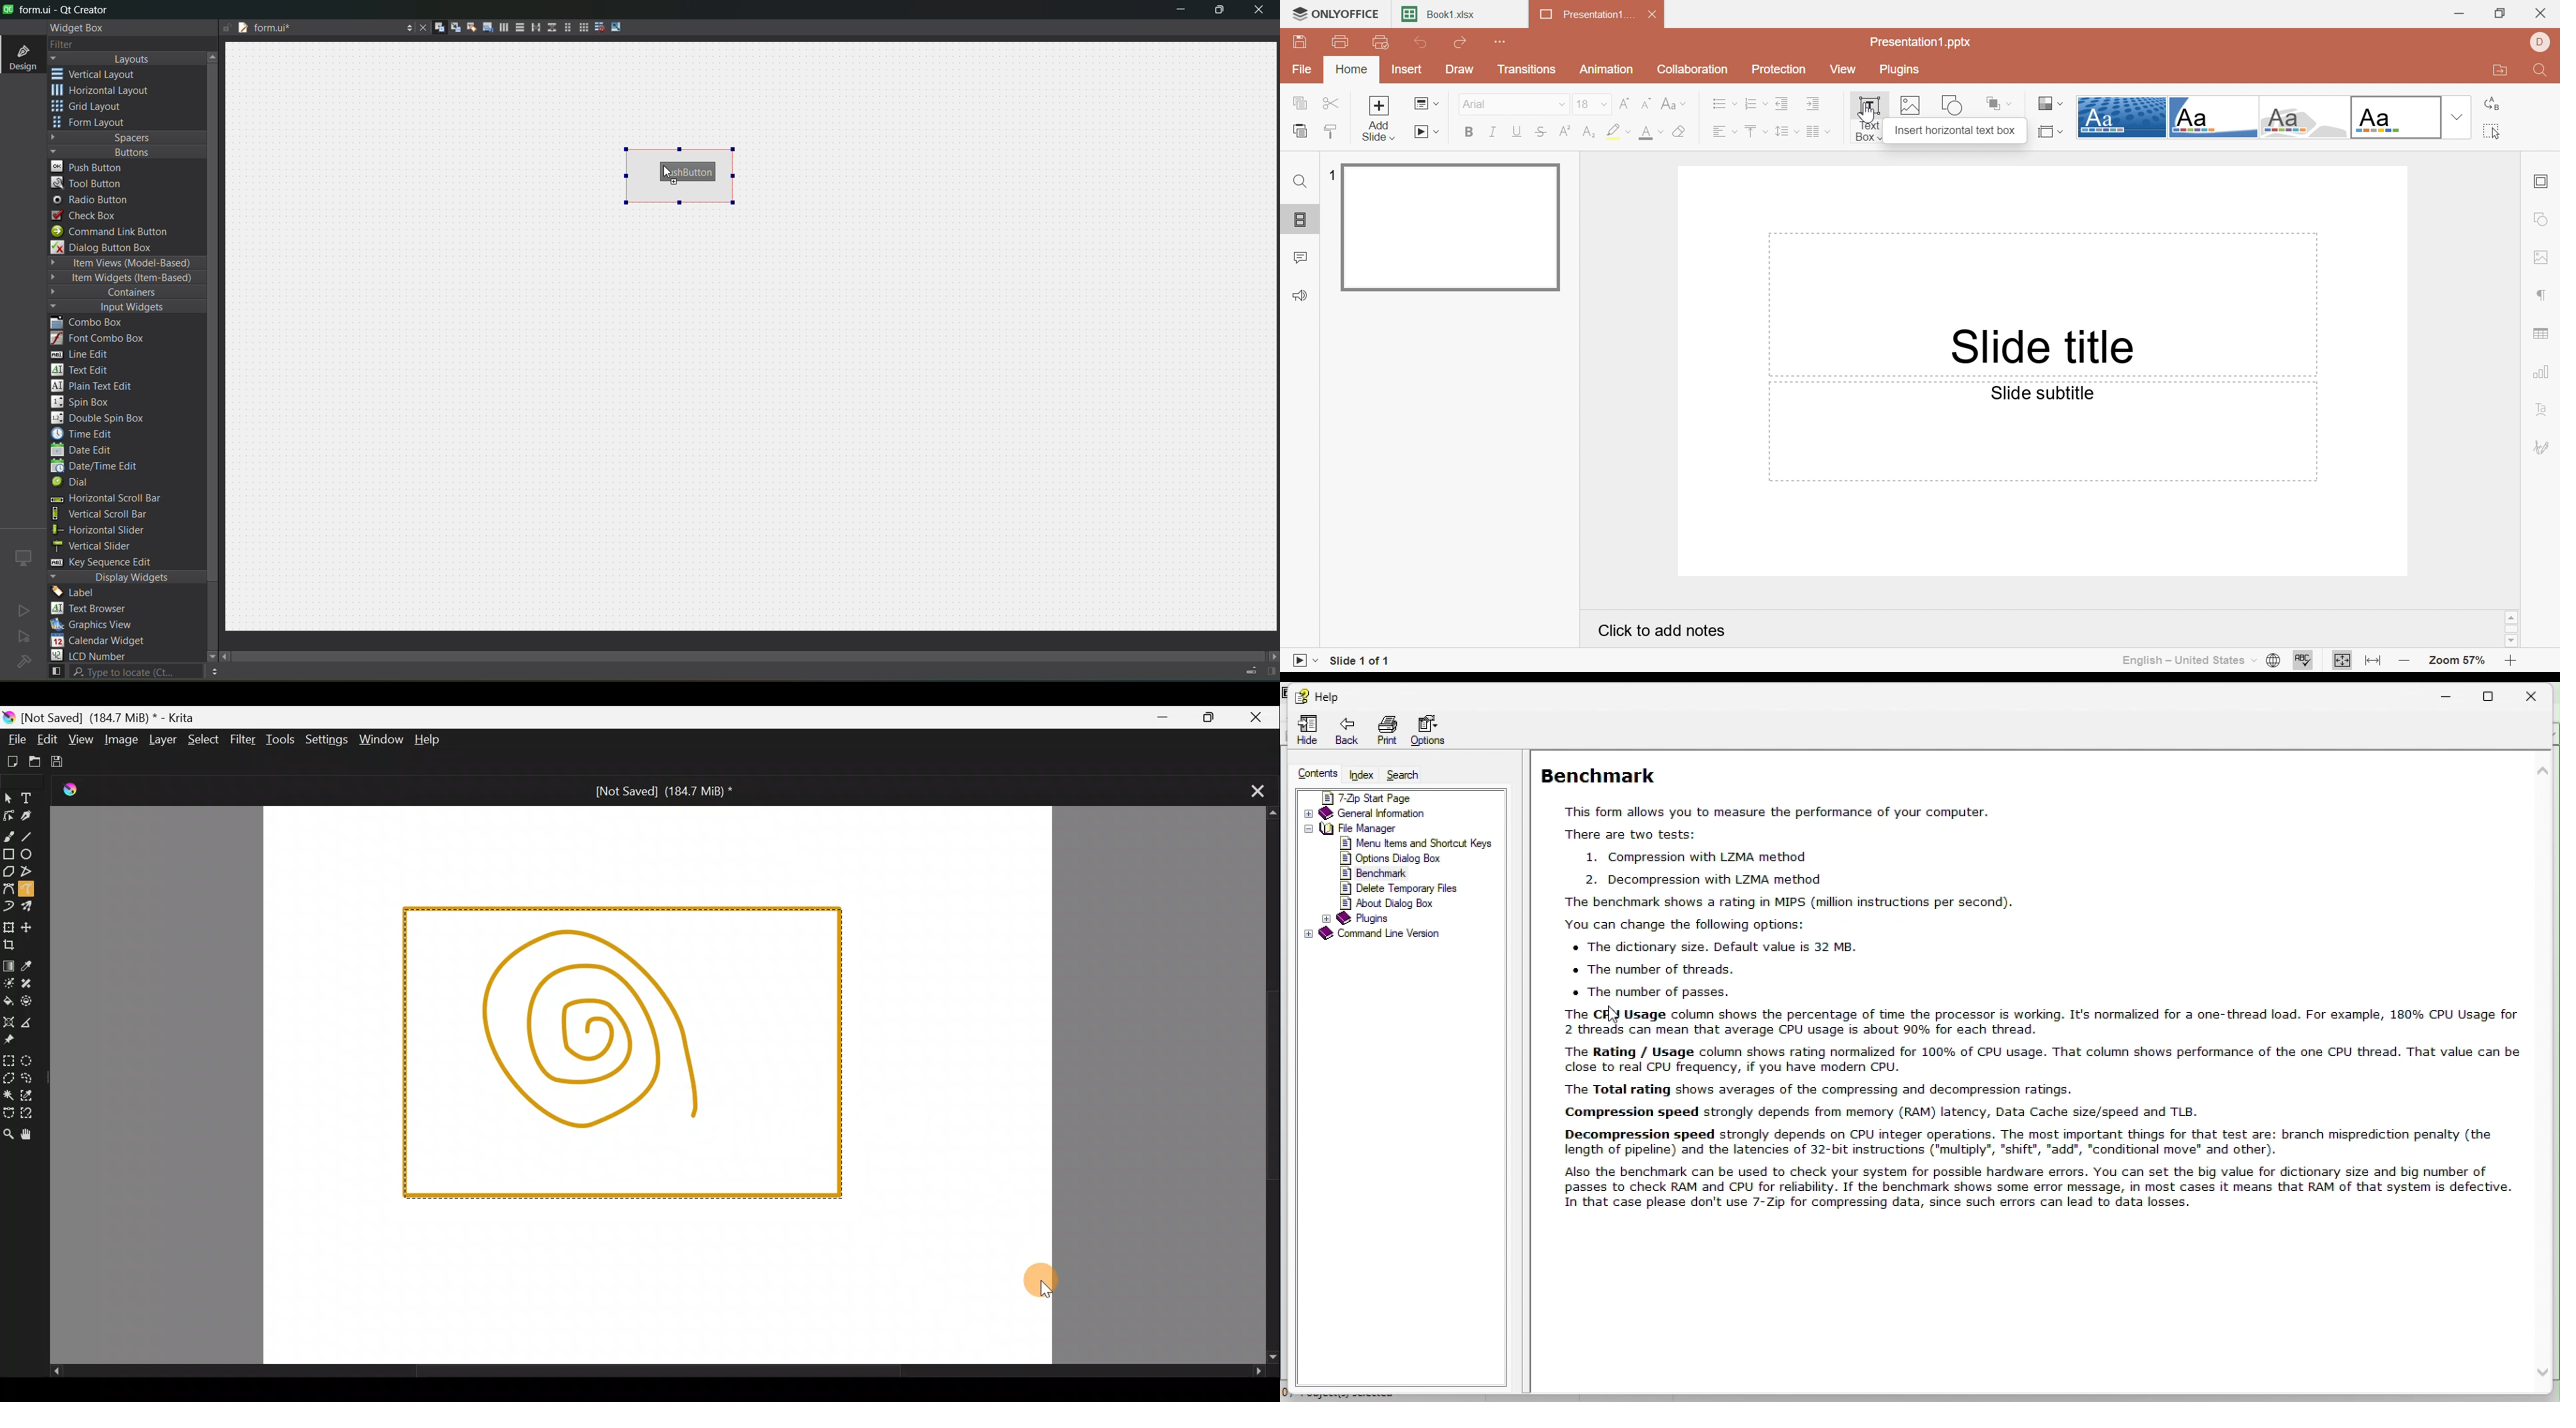  I want to click on check box, so click(91, 216).